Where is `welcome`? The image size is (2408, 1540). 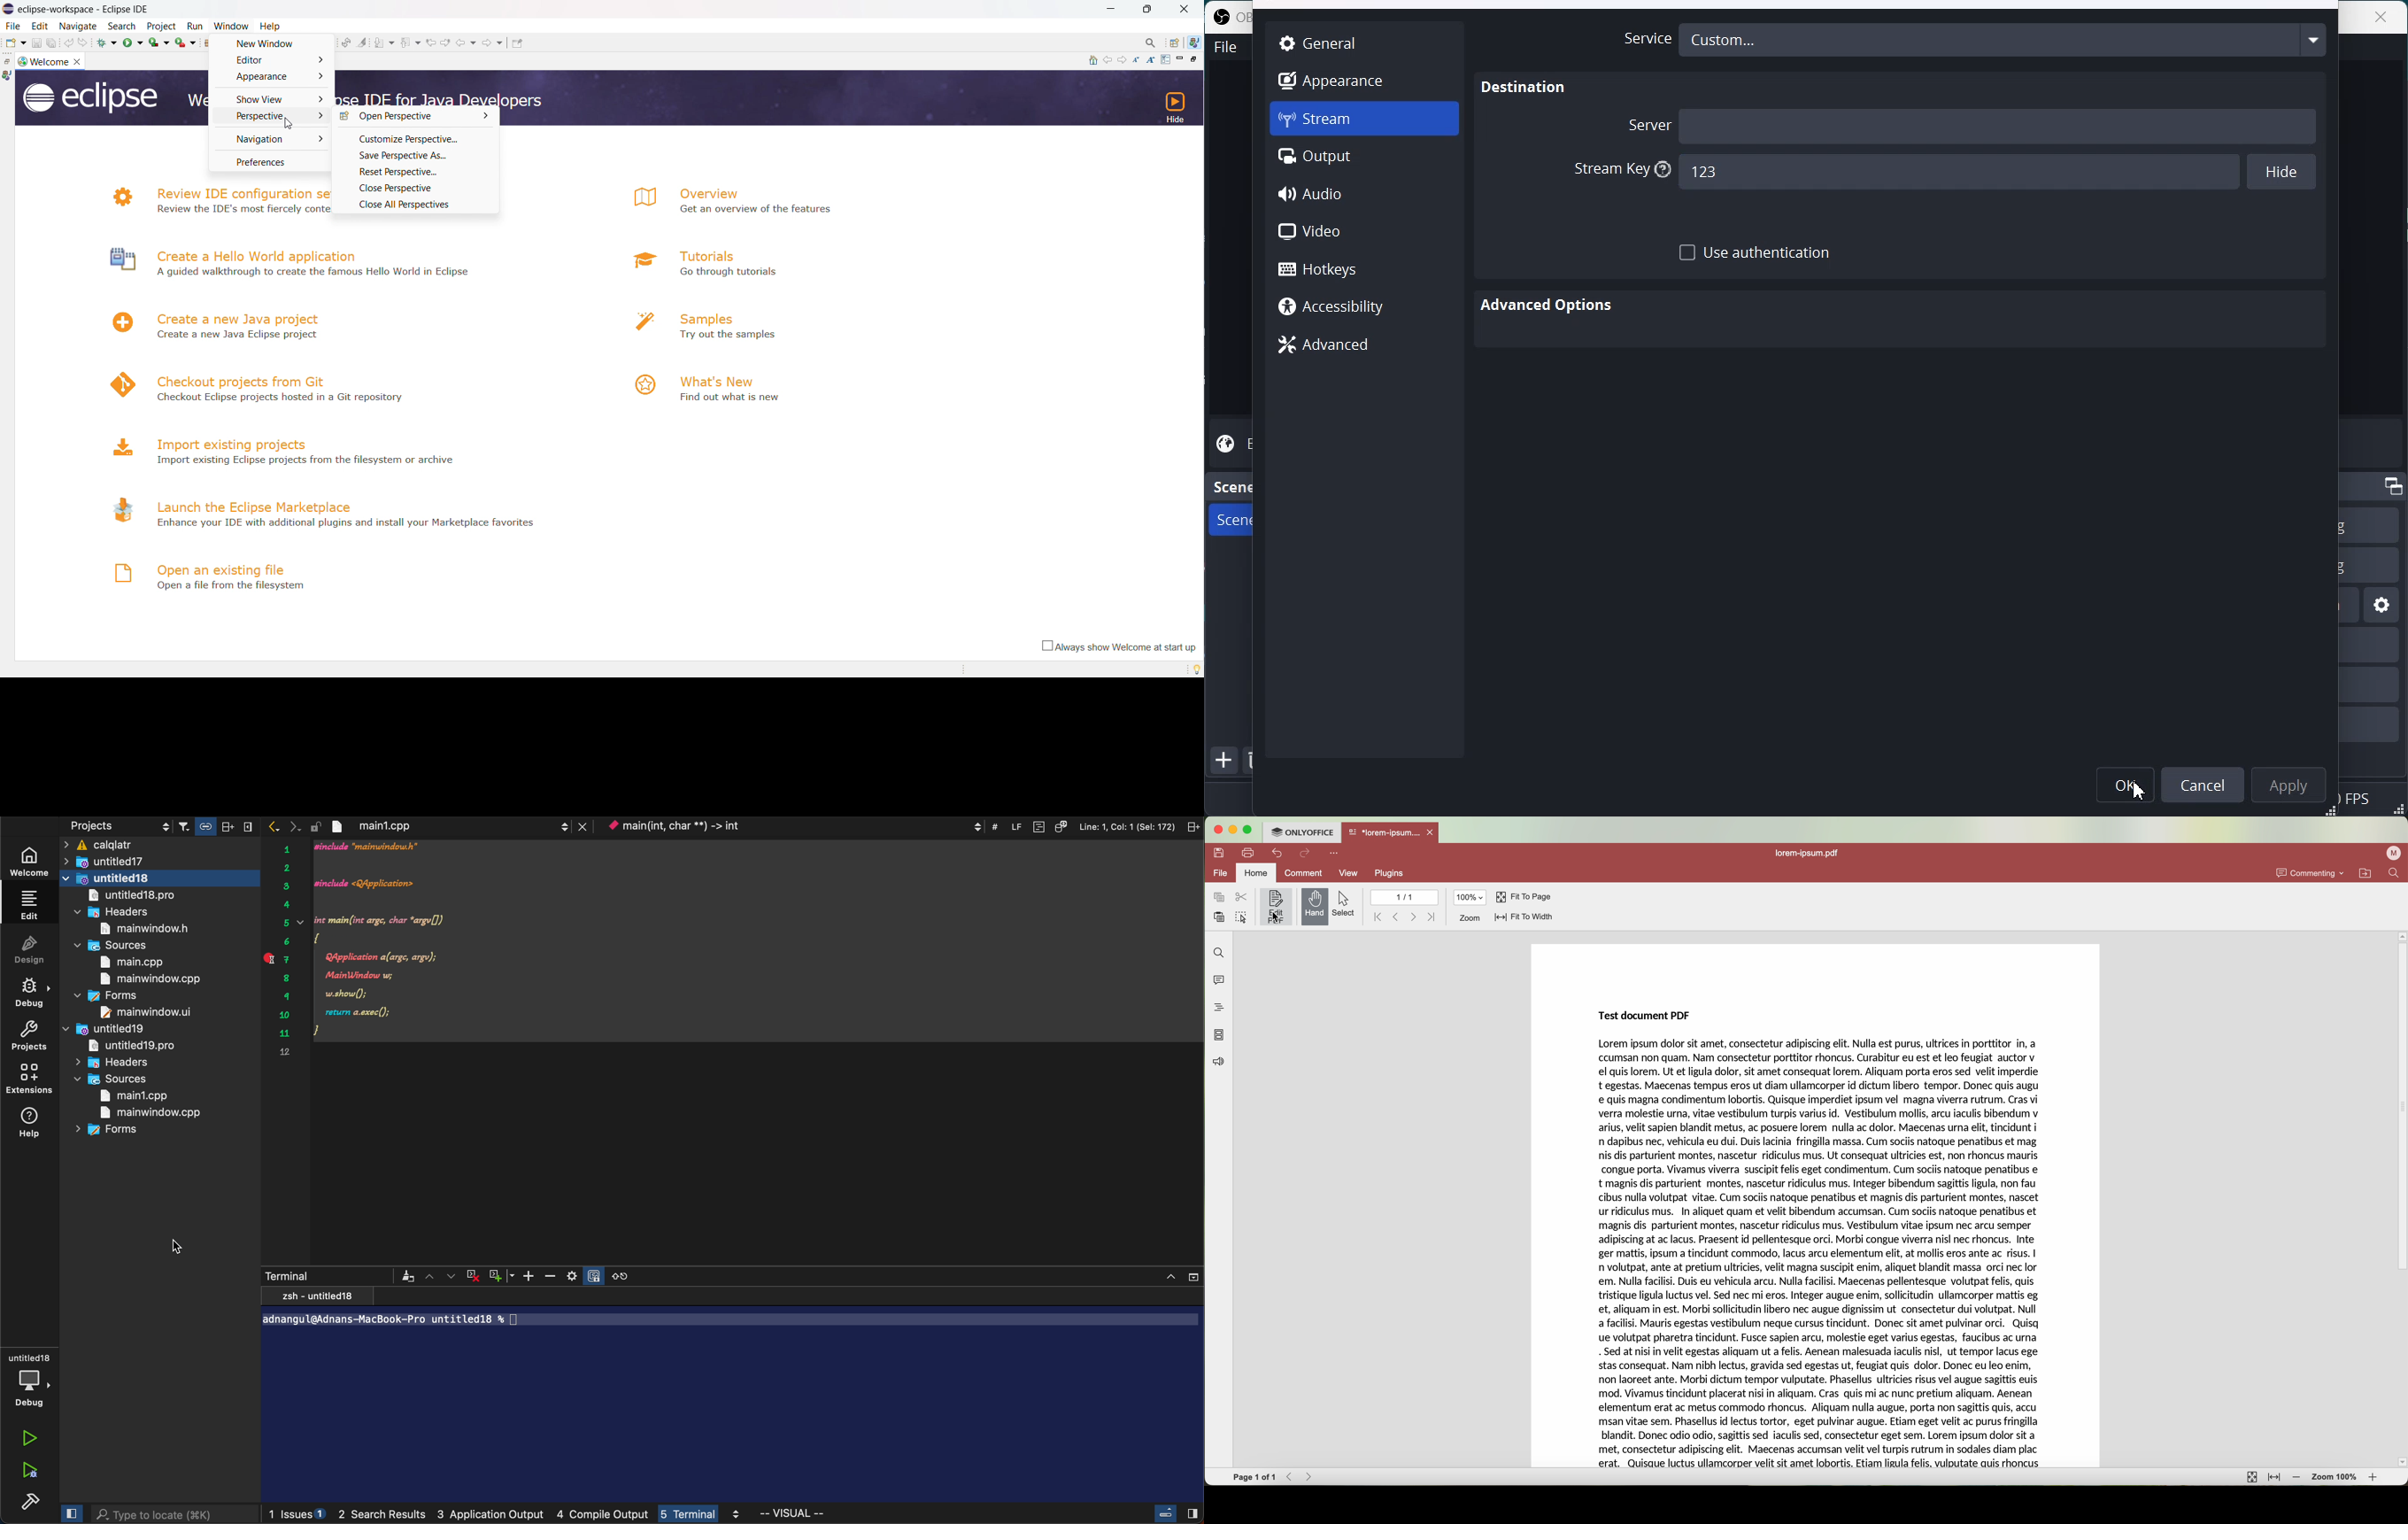 welcome is located at coordinates (50, 61).